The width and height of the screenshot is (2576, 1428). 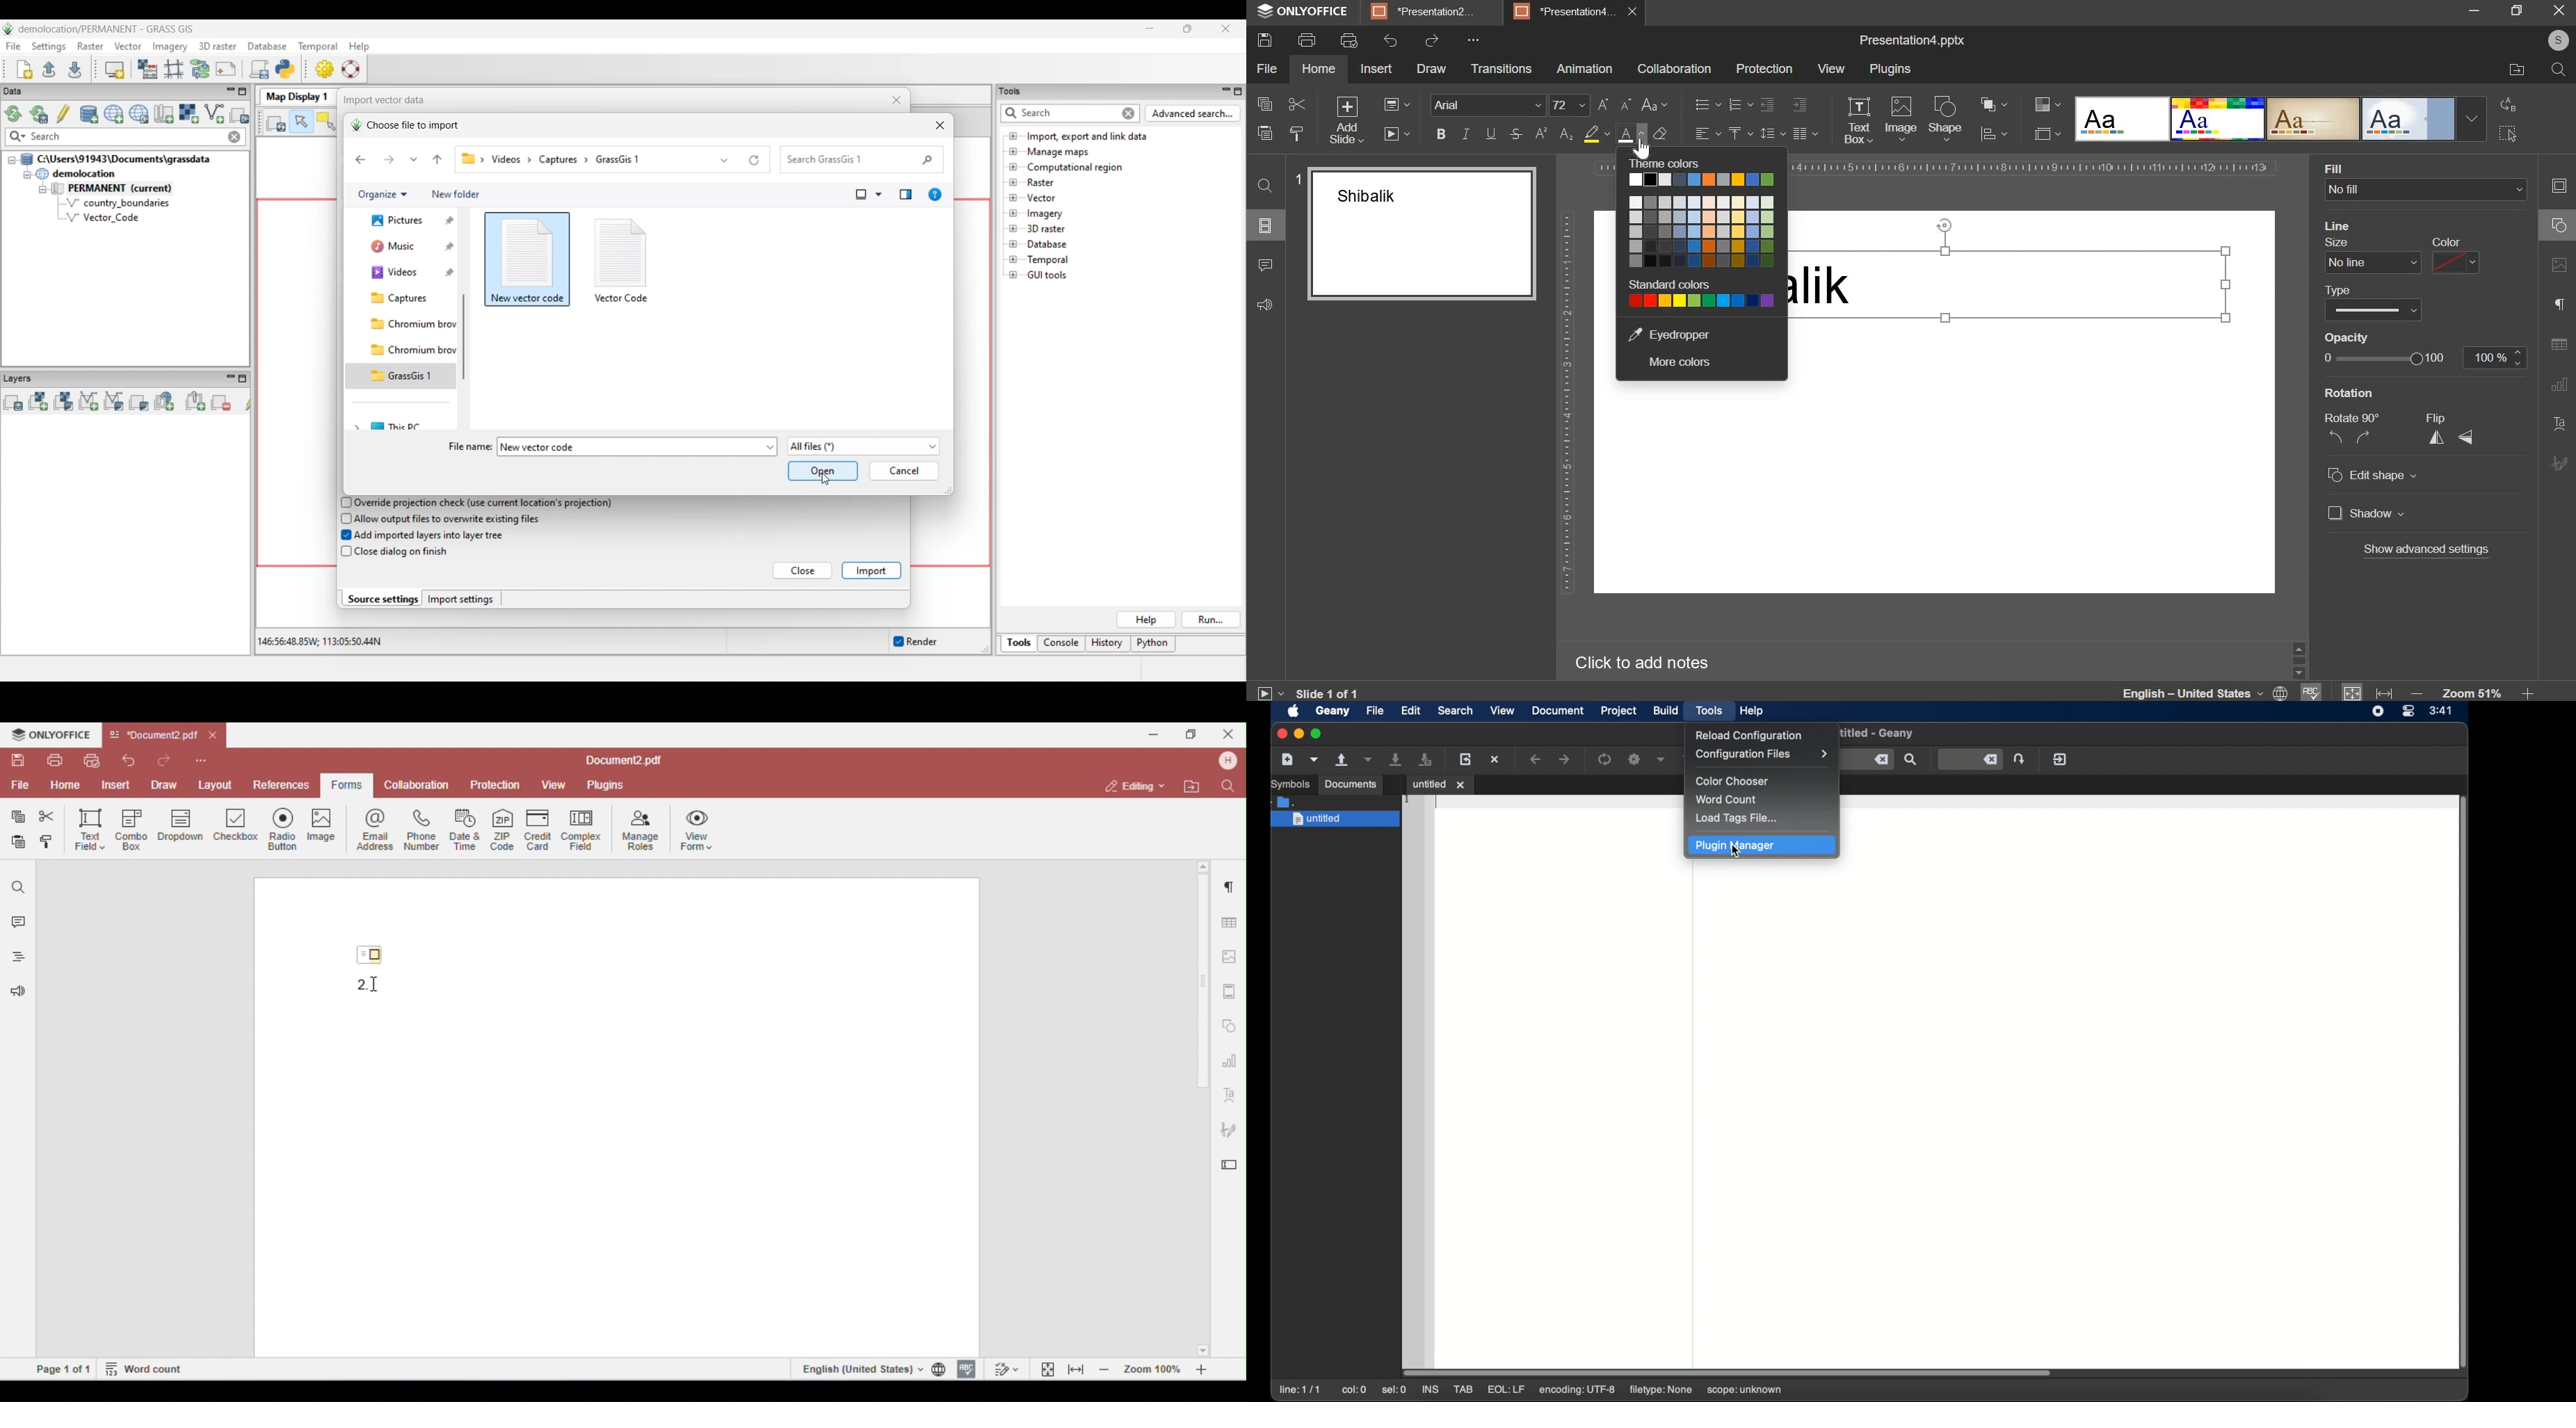 What do you see at coordinates (1569, 105) in the screenshot?
I see `font size` at bounding box center [1569, 105].